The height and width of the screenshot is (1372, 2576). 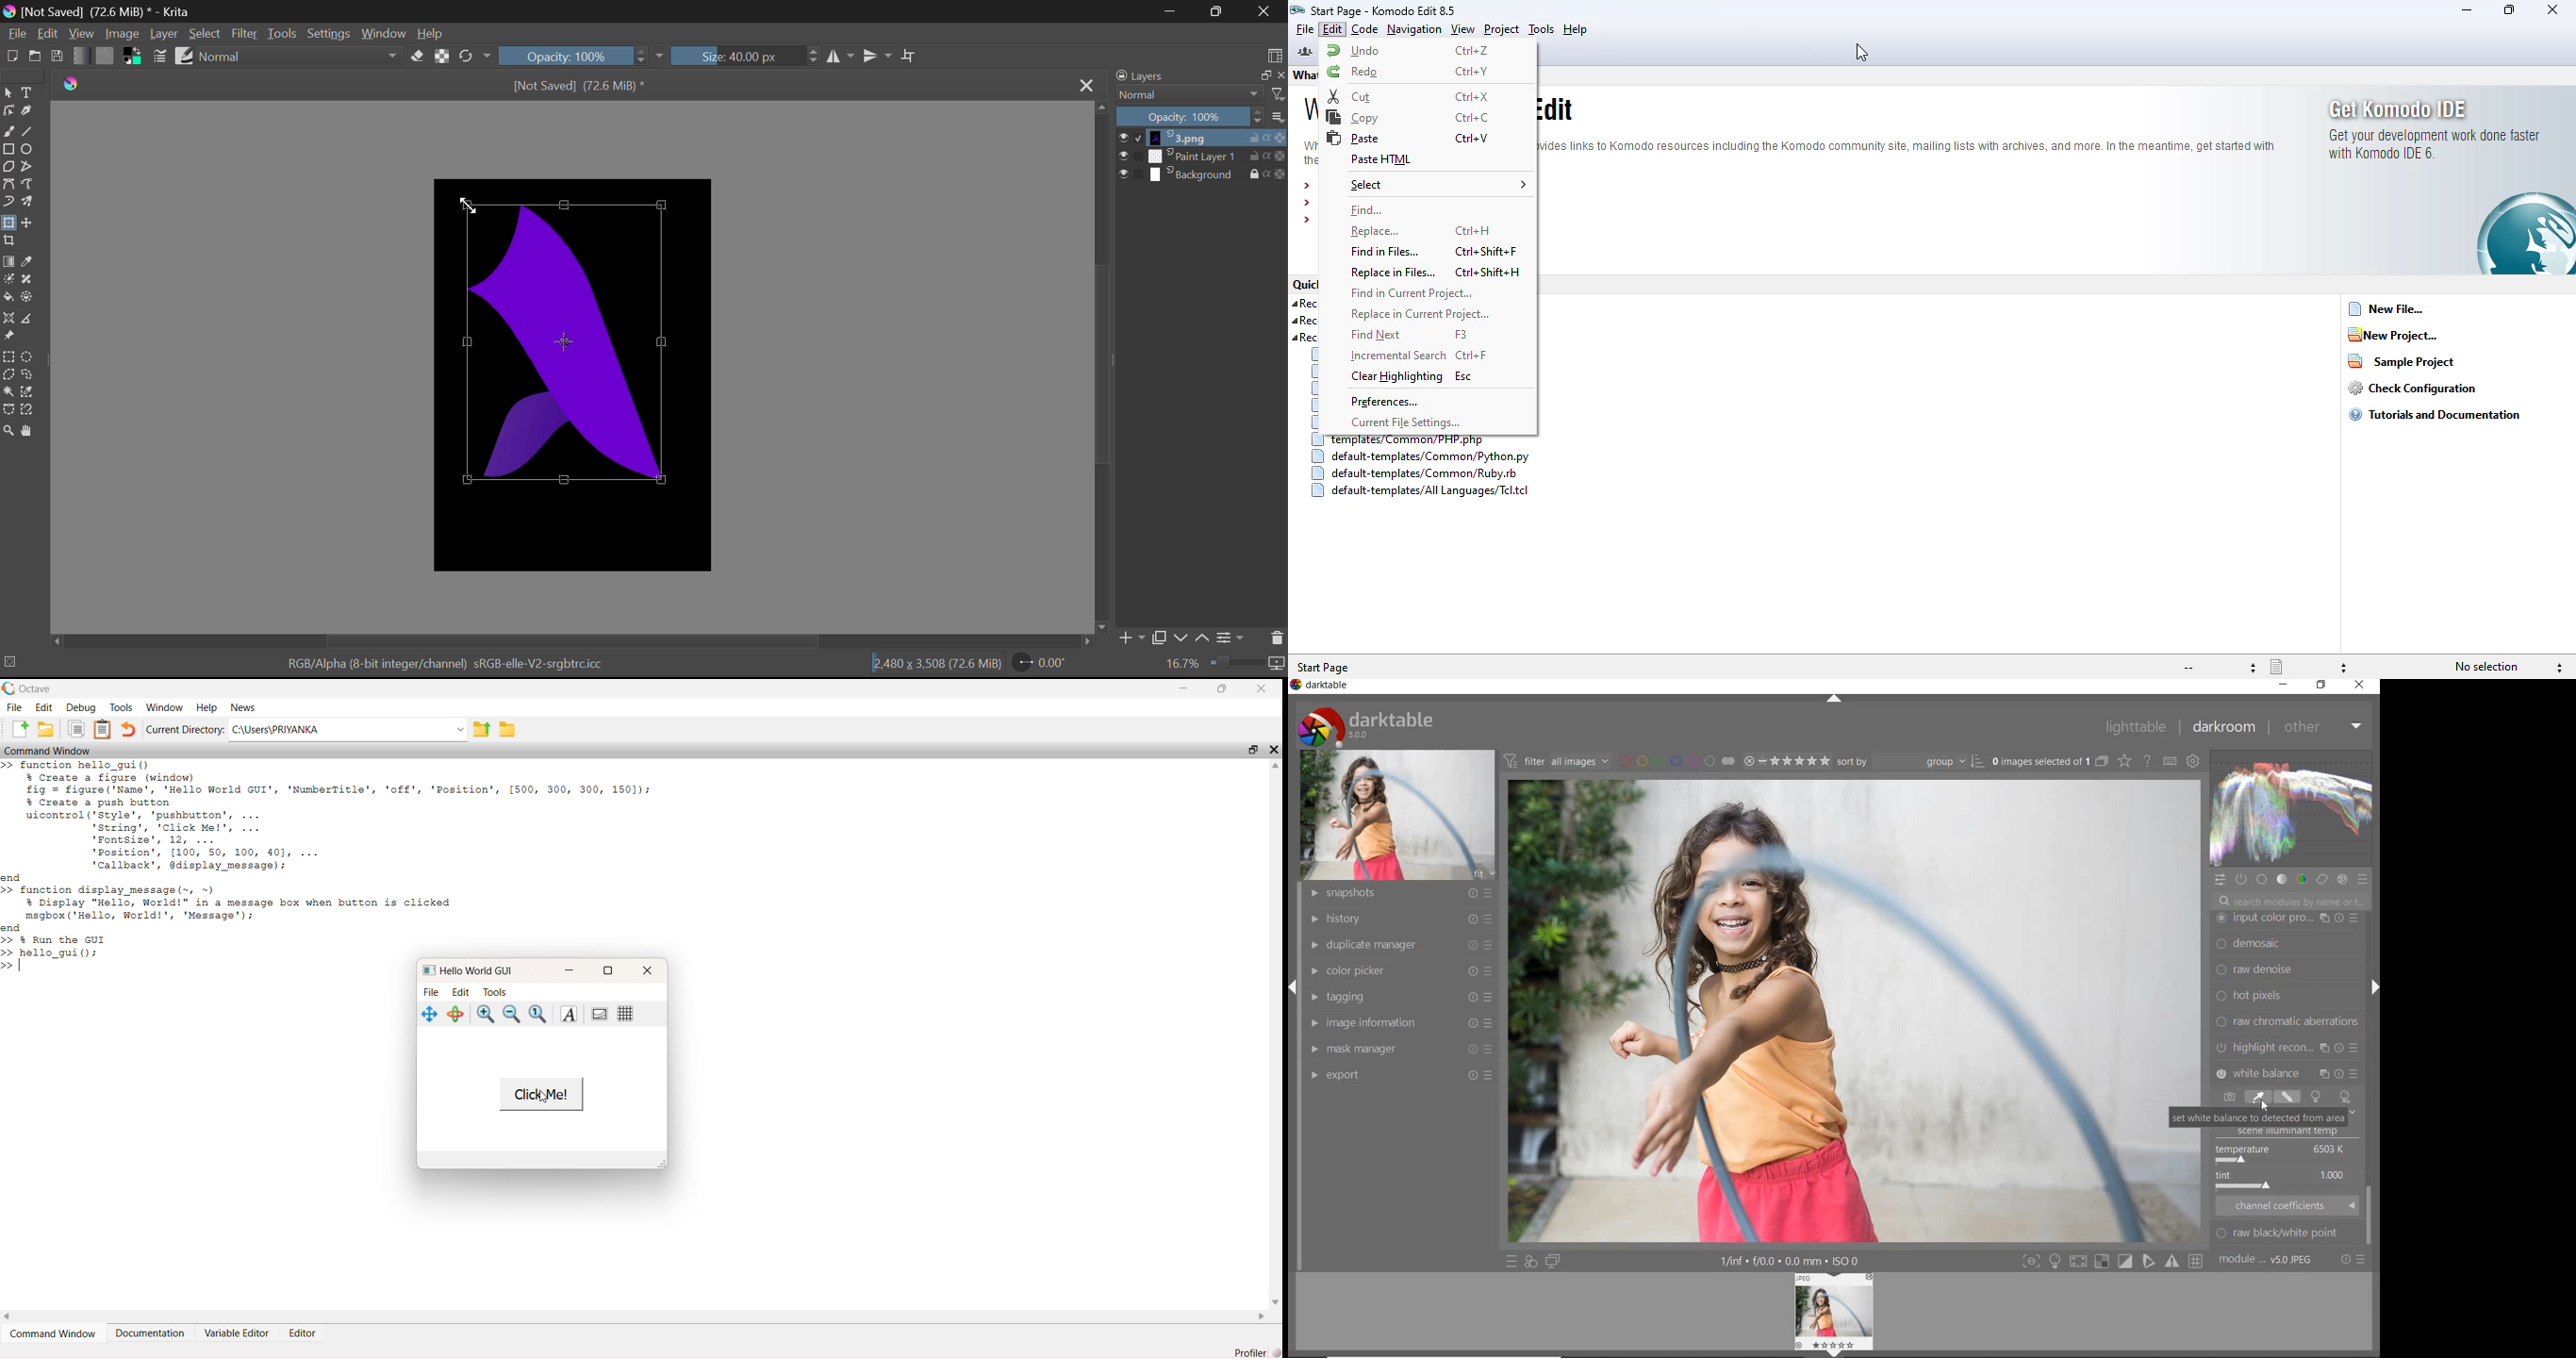 I want to click on Brush Presets, so click(x=184, y=56).